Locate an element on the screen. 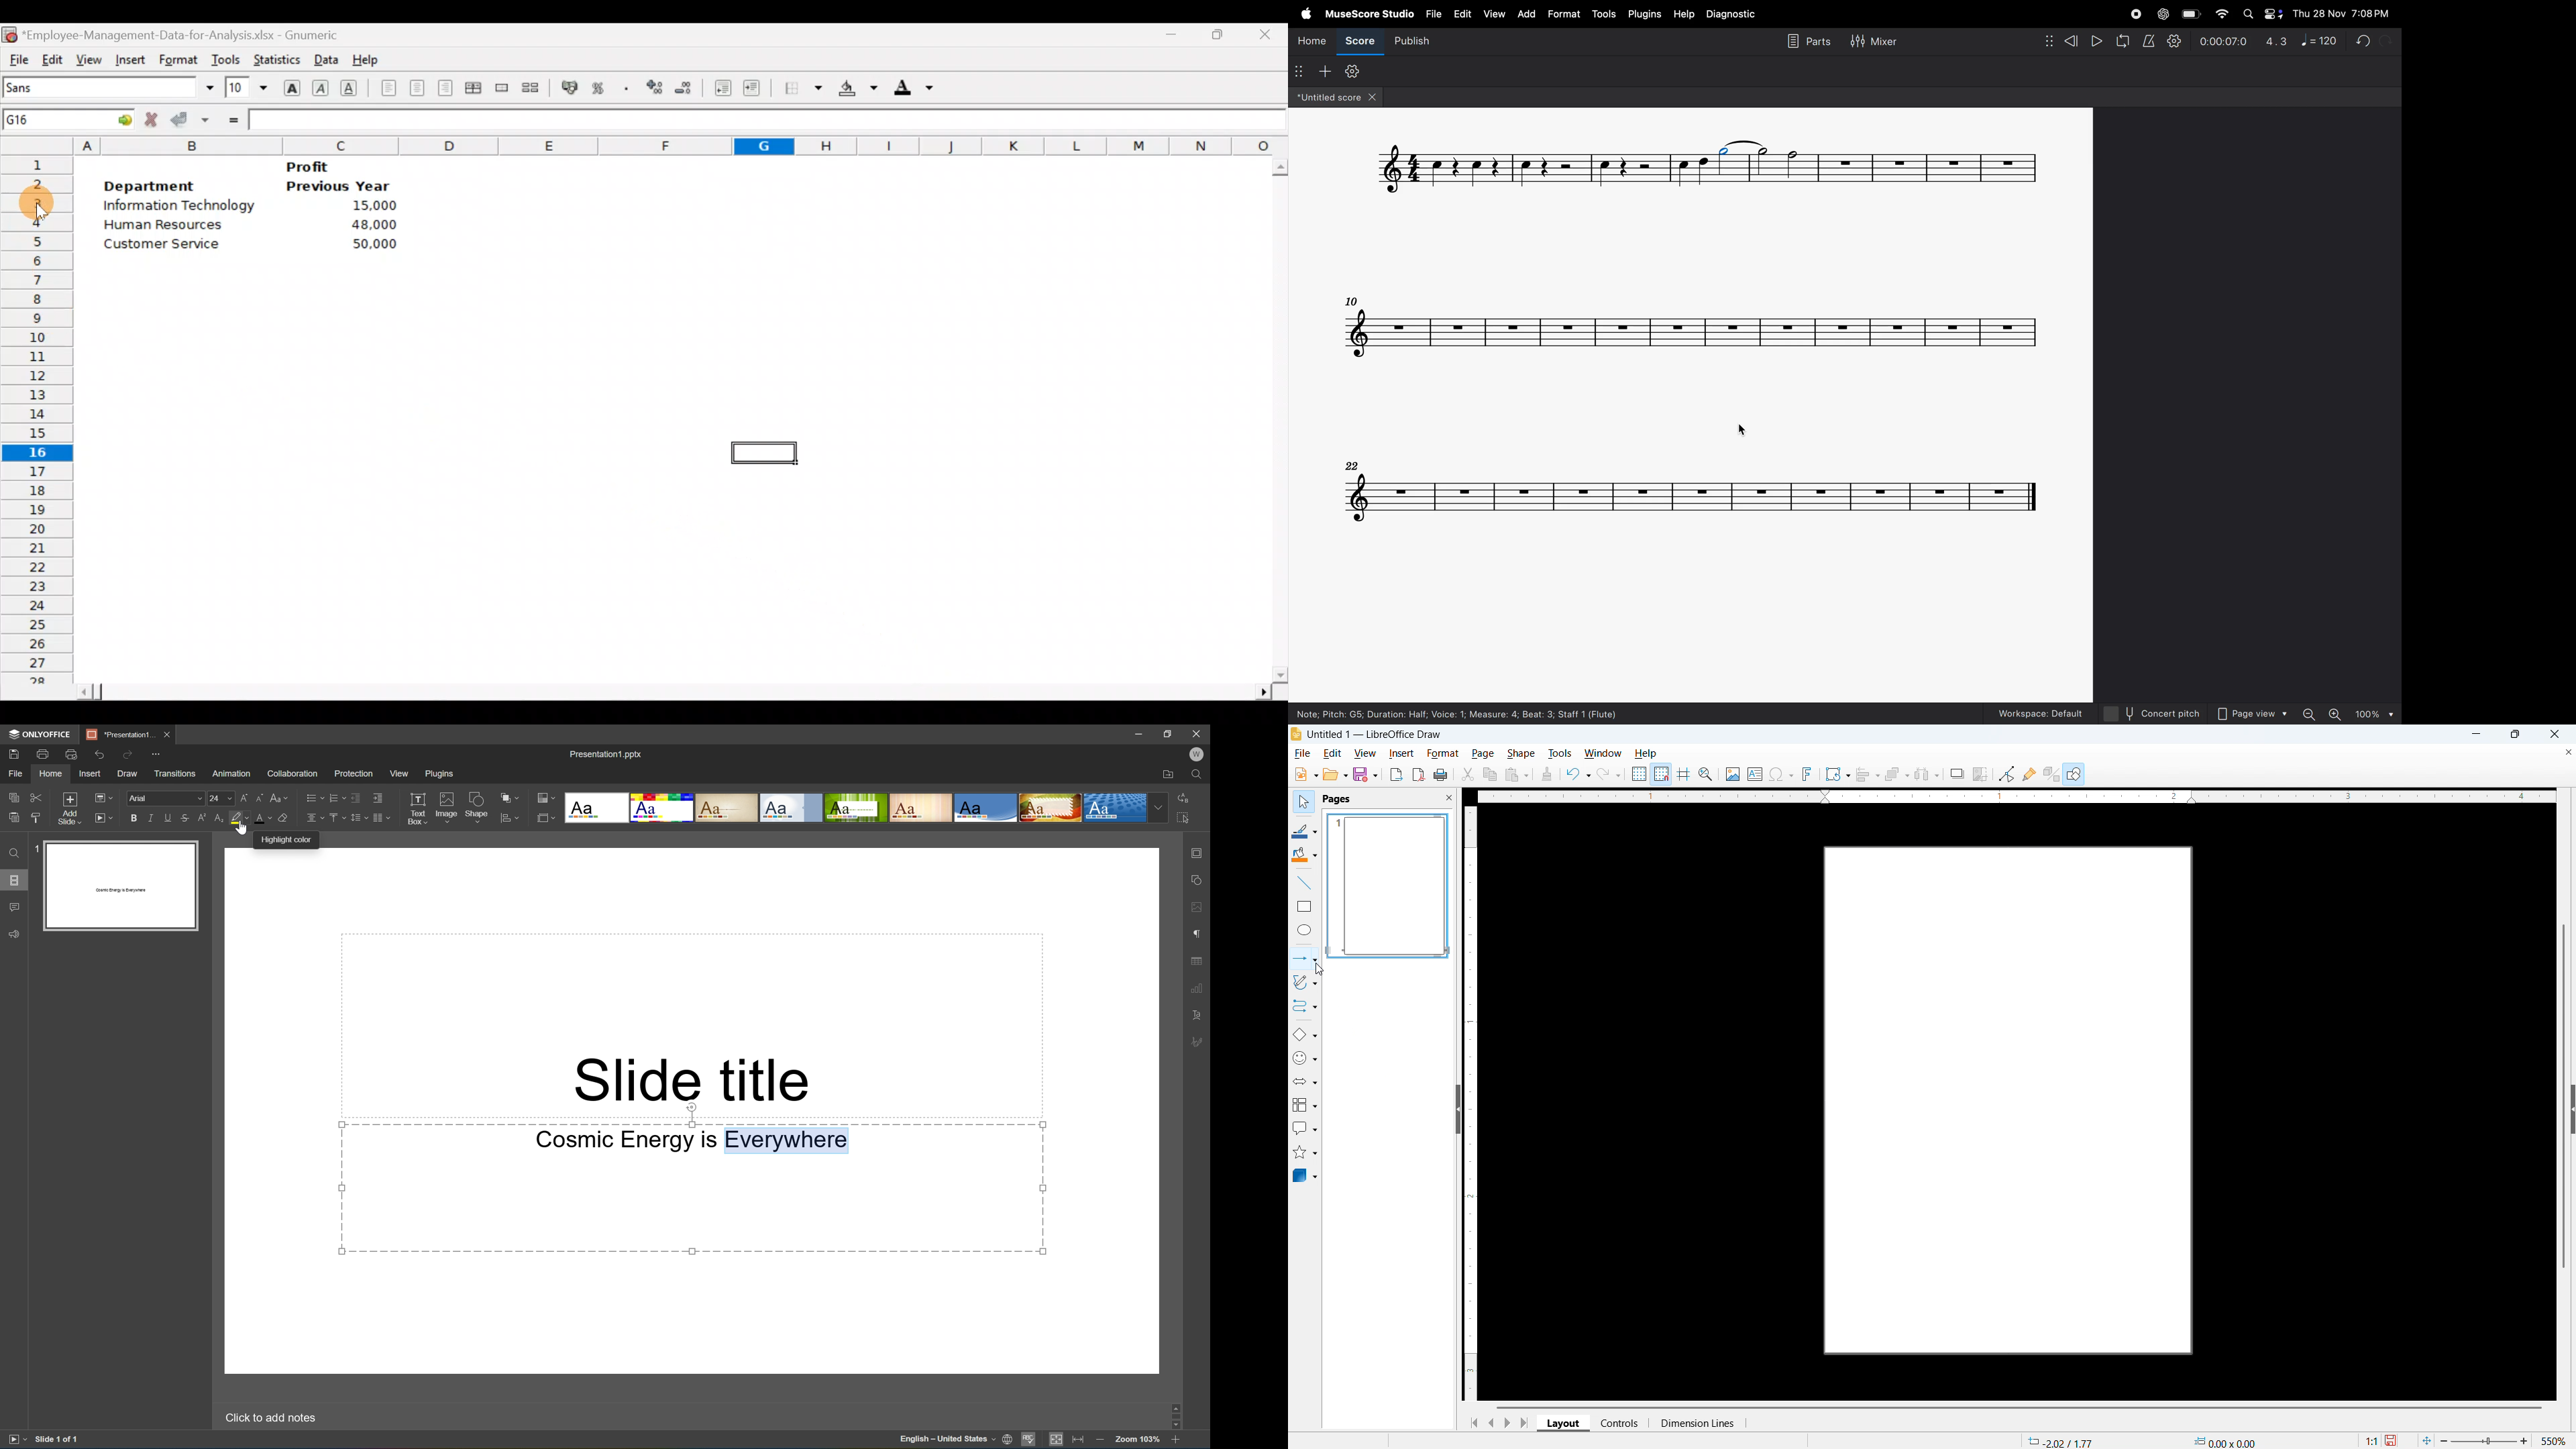 This screenshot has height=1456, width=2576. battery is located at coordinates (2190, 14).